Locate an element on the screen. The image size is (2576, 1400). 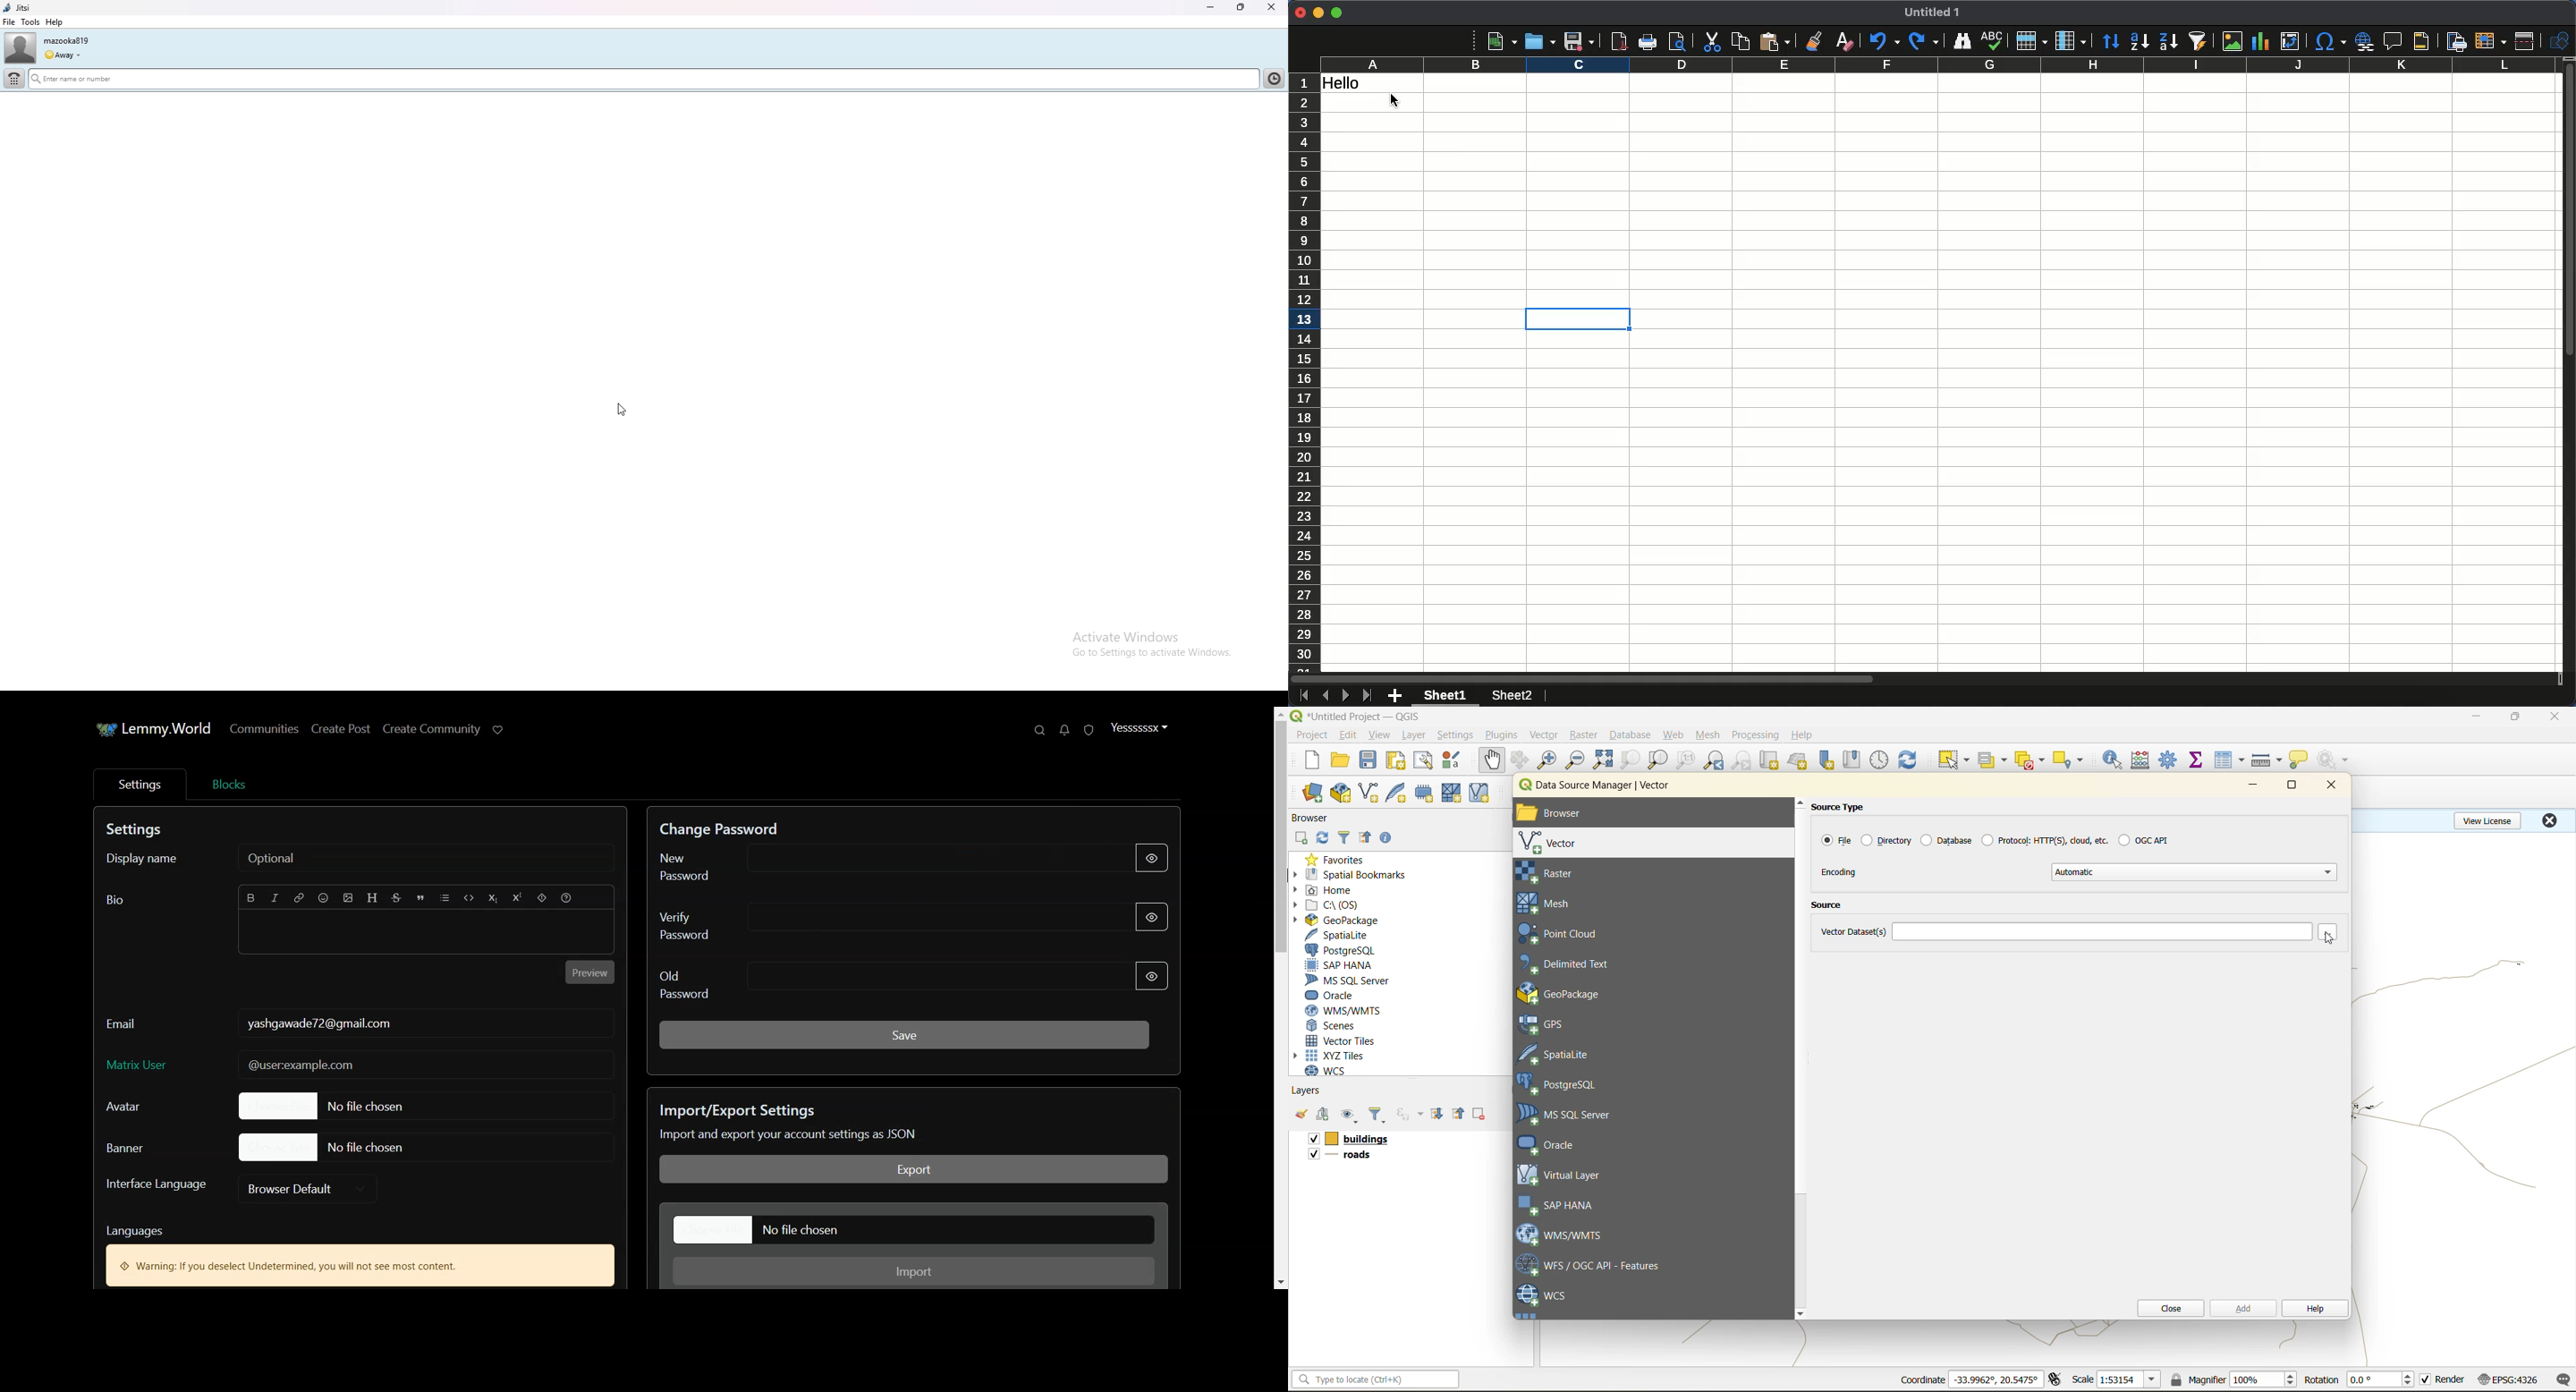
tool box is located at coordinates (2169, 758).